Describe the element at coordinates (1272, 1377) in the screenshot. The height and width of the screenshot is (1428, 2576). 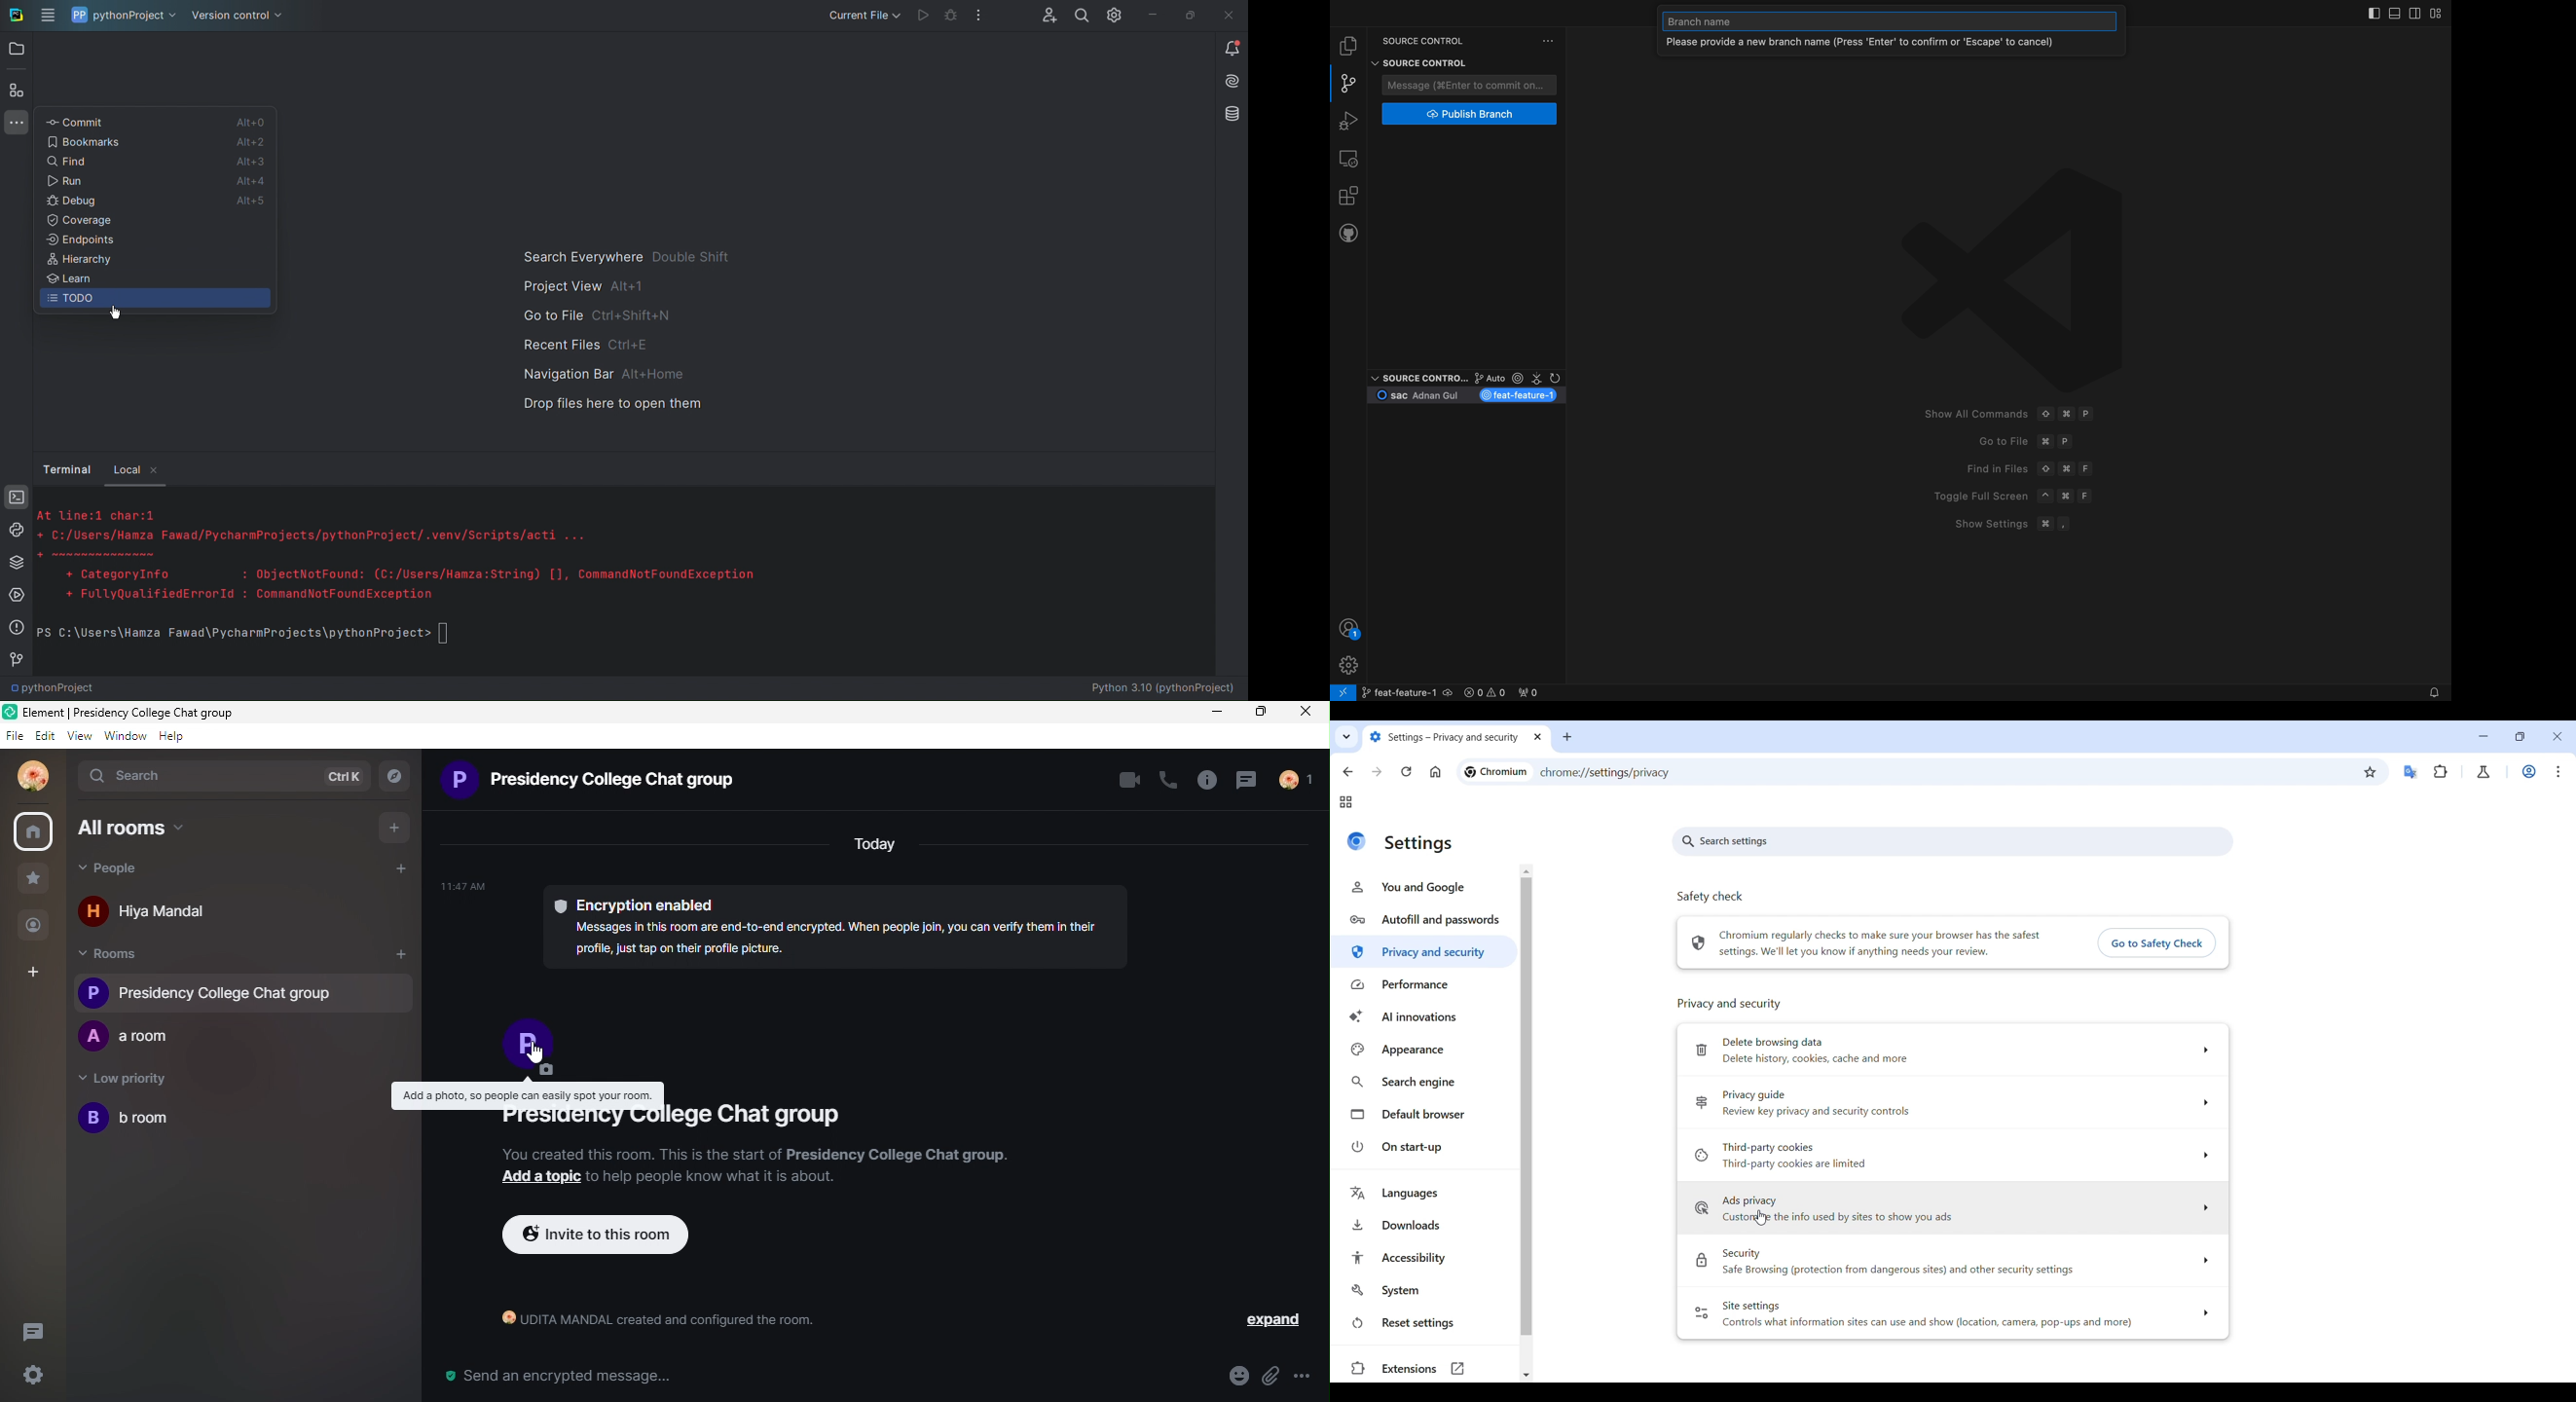
I see `attachment` at that location.